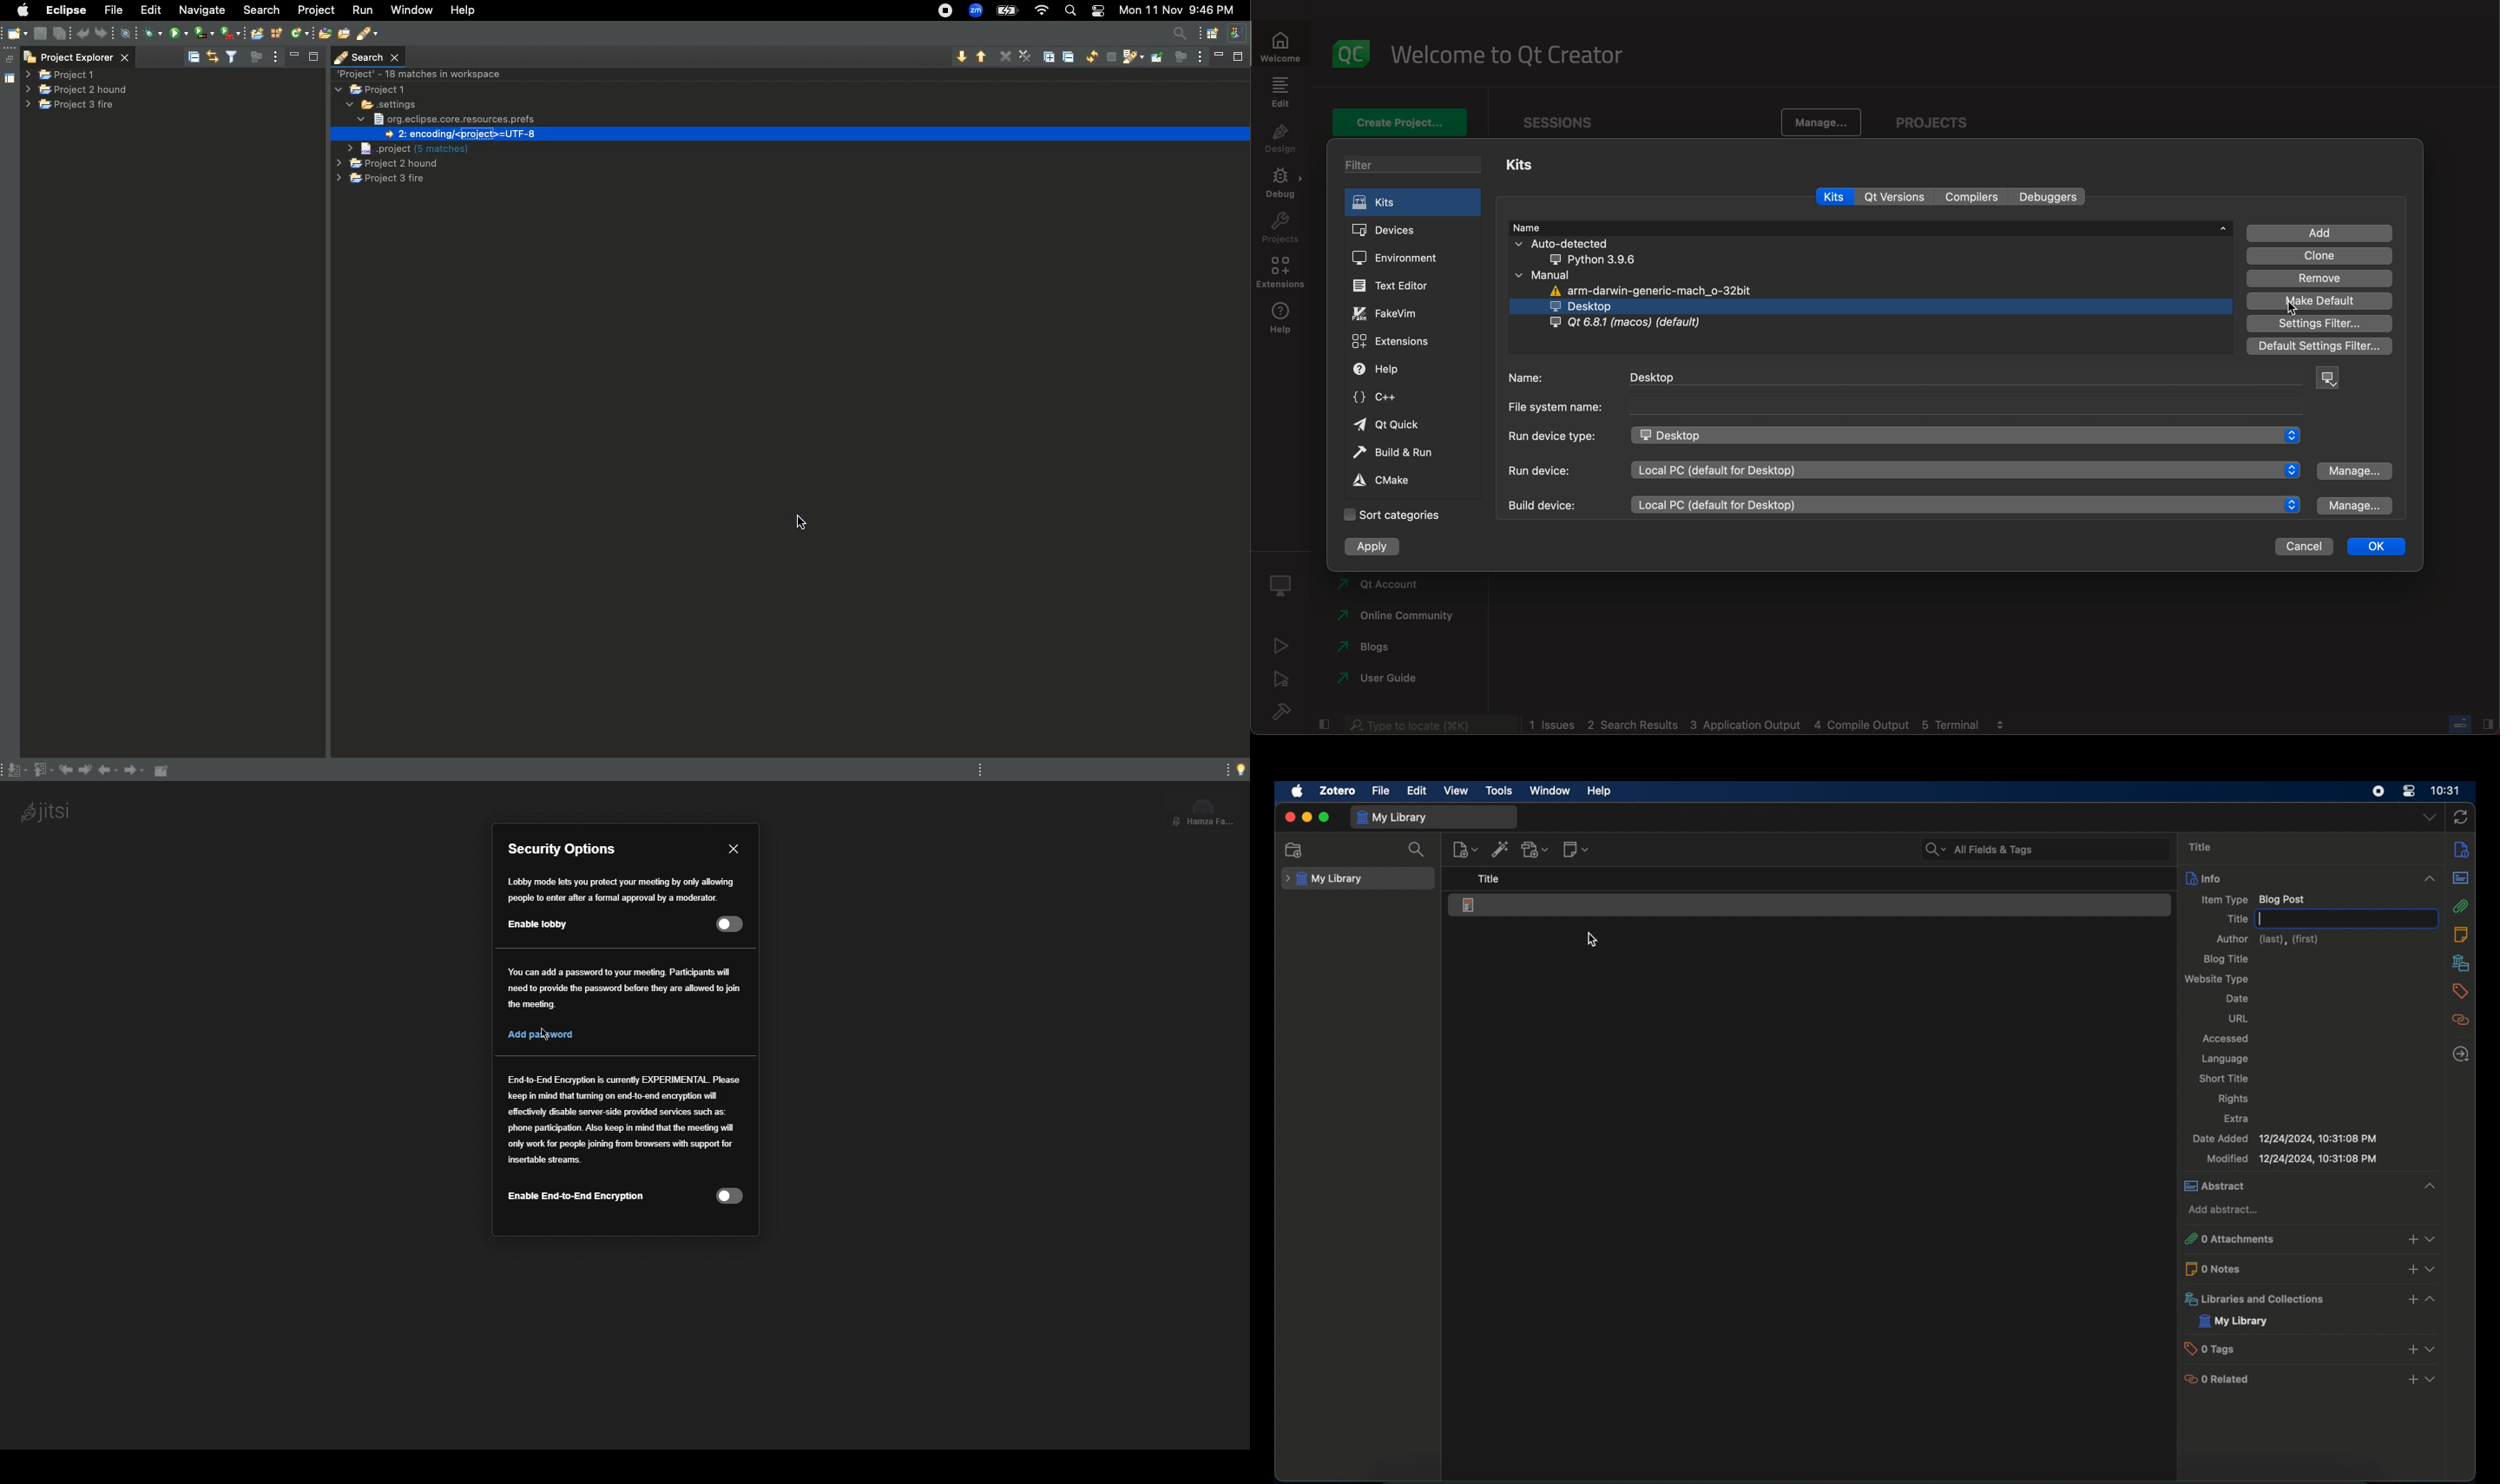  I want to click on Sessions, so click(1570, 120).